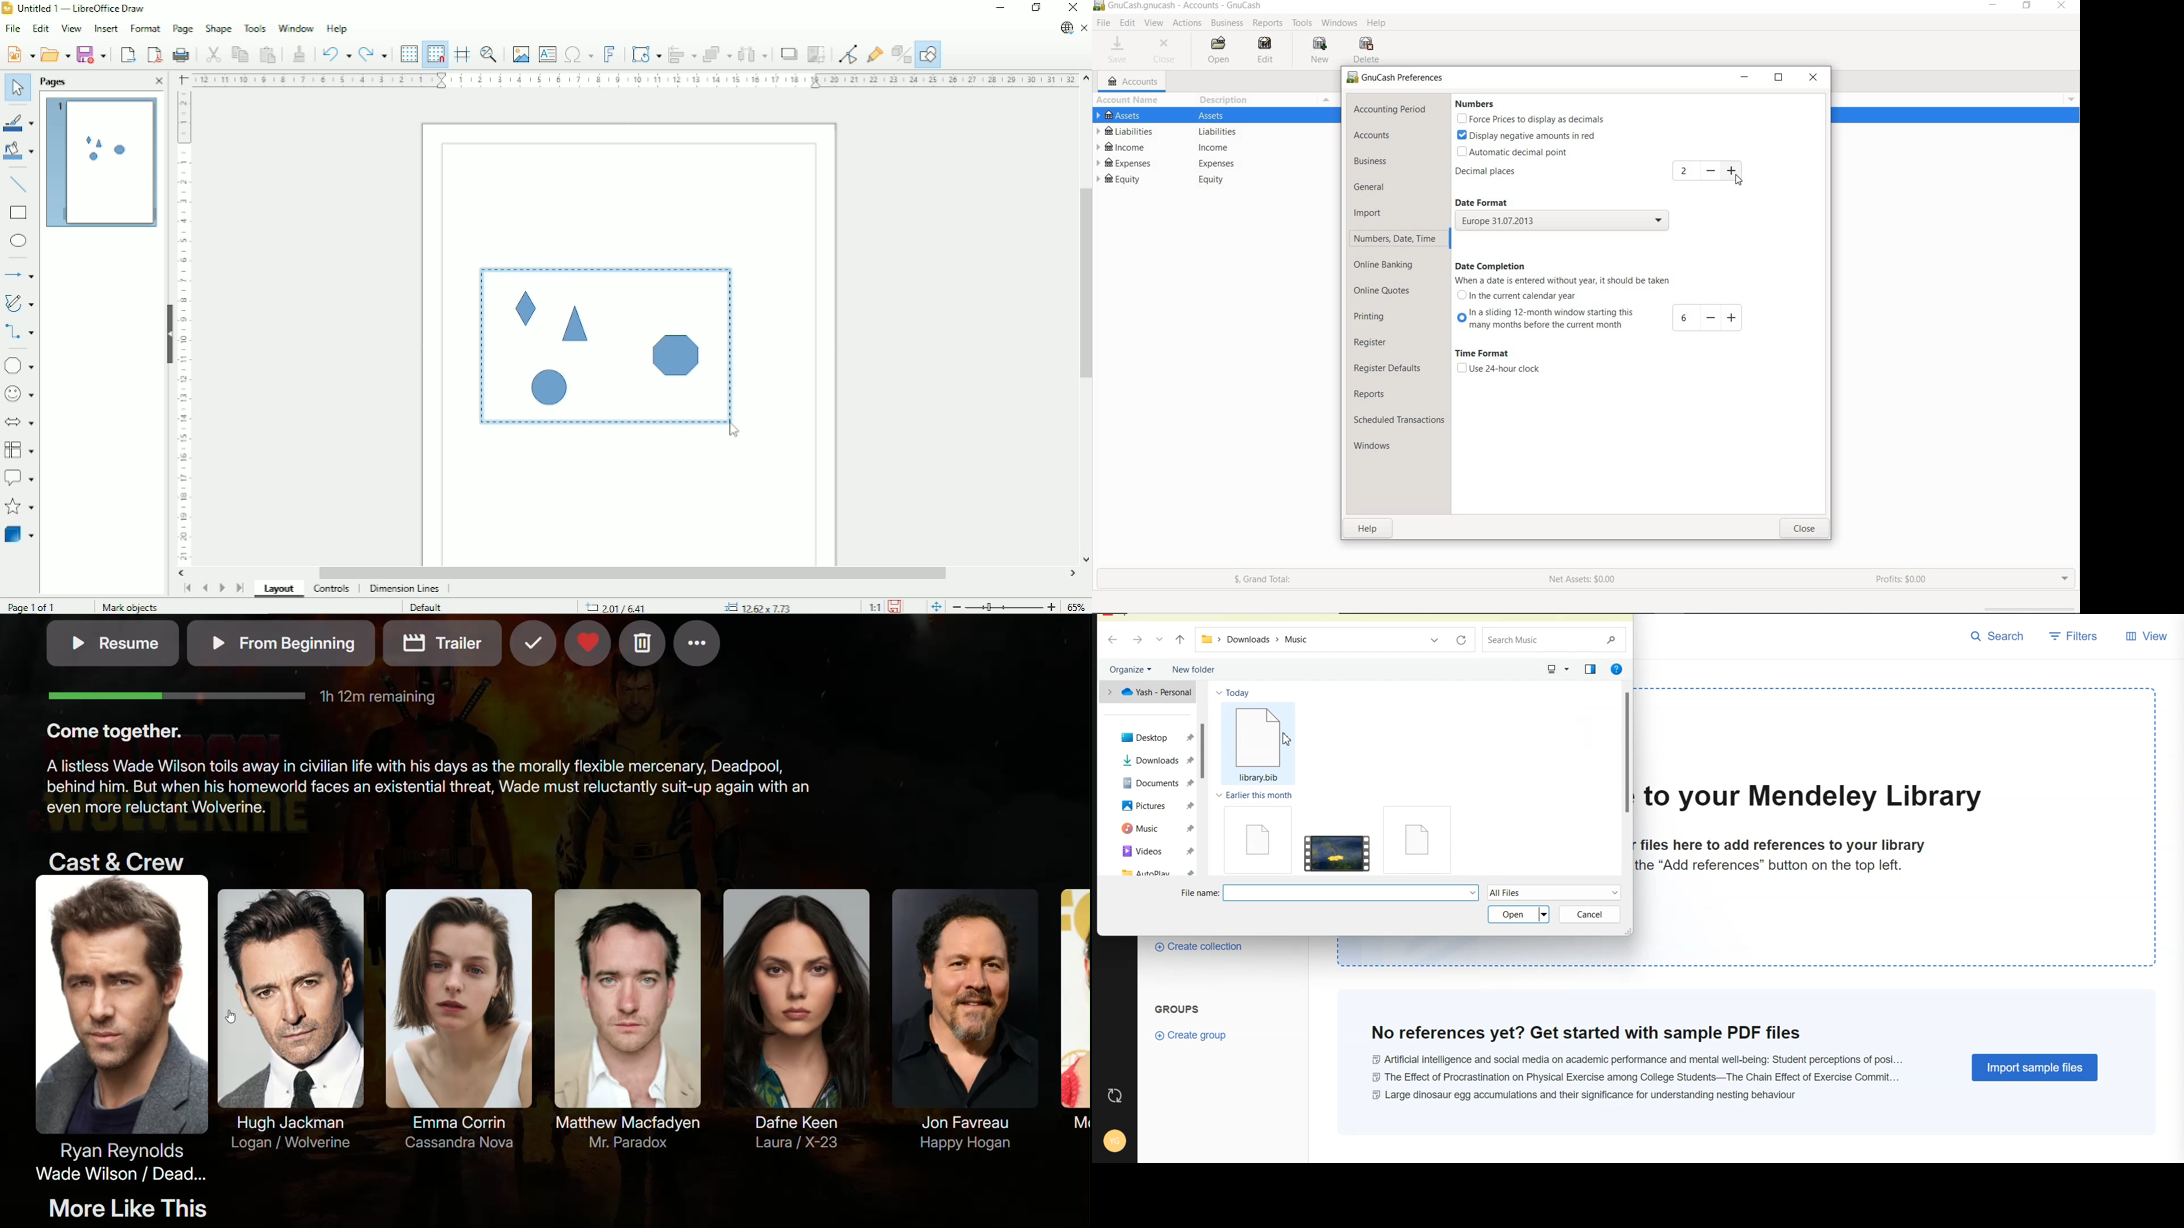  What do you see at coordinates (1194, 670) in the screenshot?
I see `New folder` at bounding box center [1194, 670].